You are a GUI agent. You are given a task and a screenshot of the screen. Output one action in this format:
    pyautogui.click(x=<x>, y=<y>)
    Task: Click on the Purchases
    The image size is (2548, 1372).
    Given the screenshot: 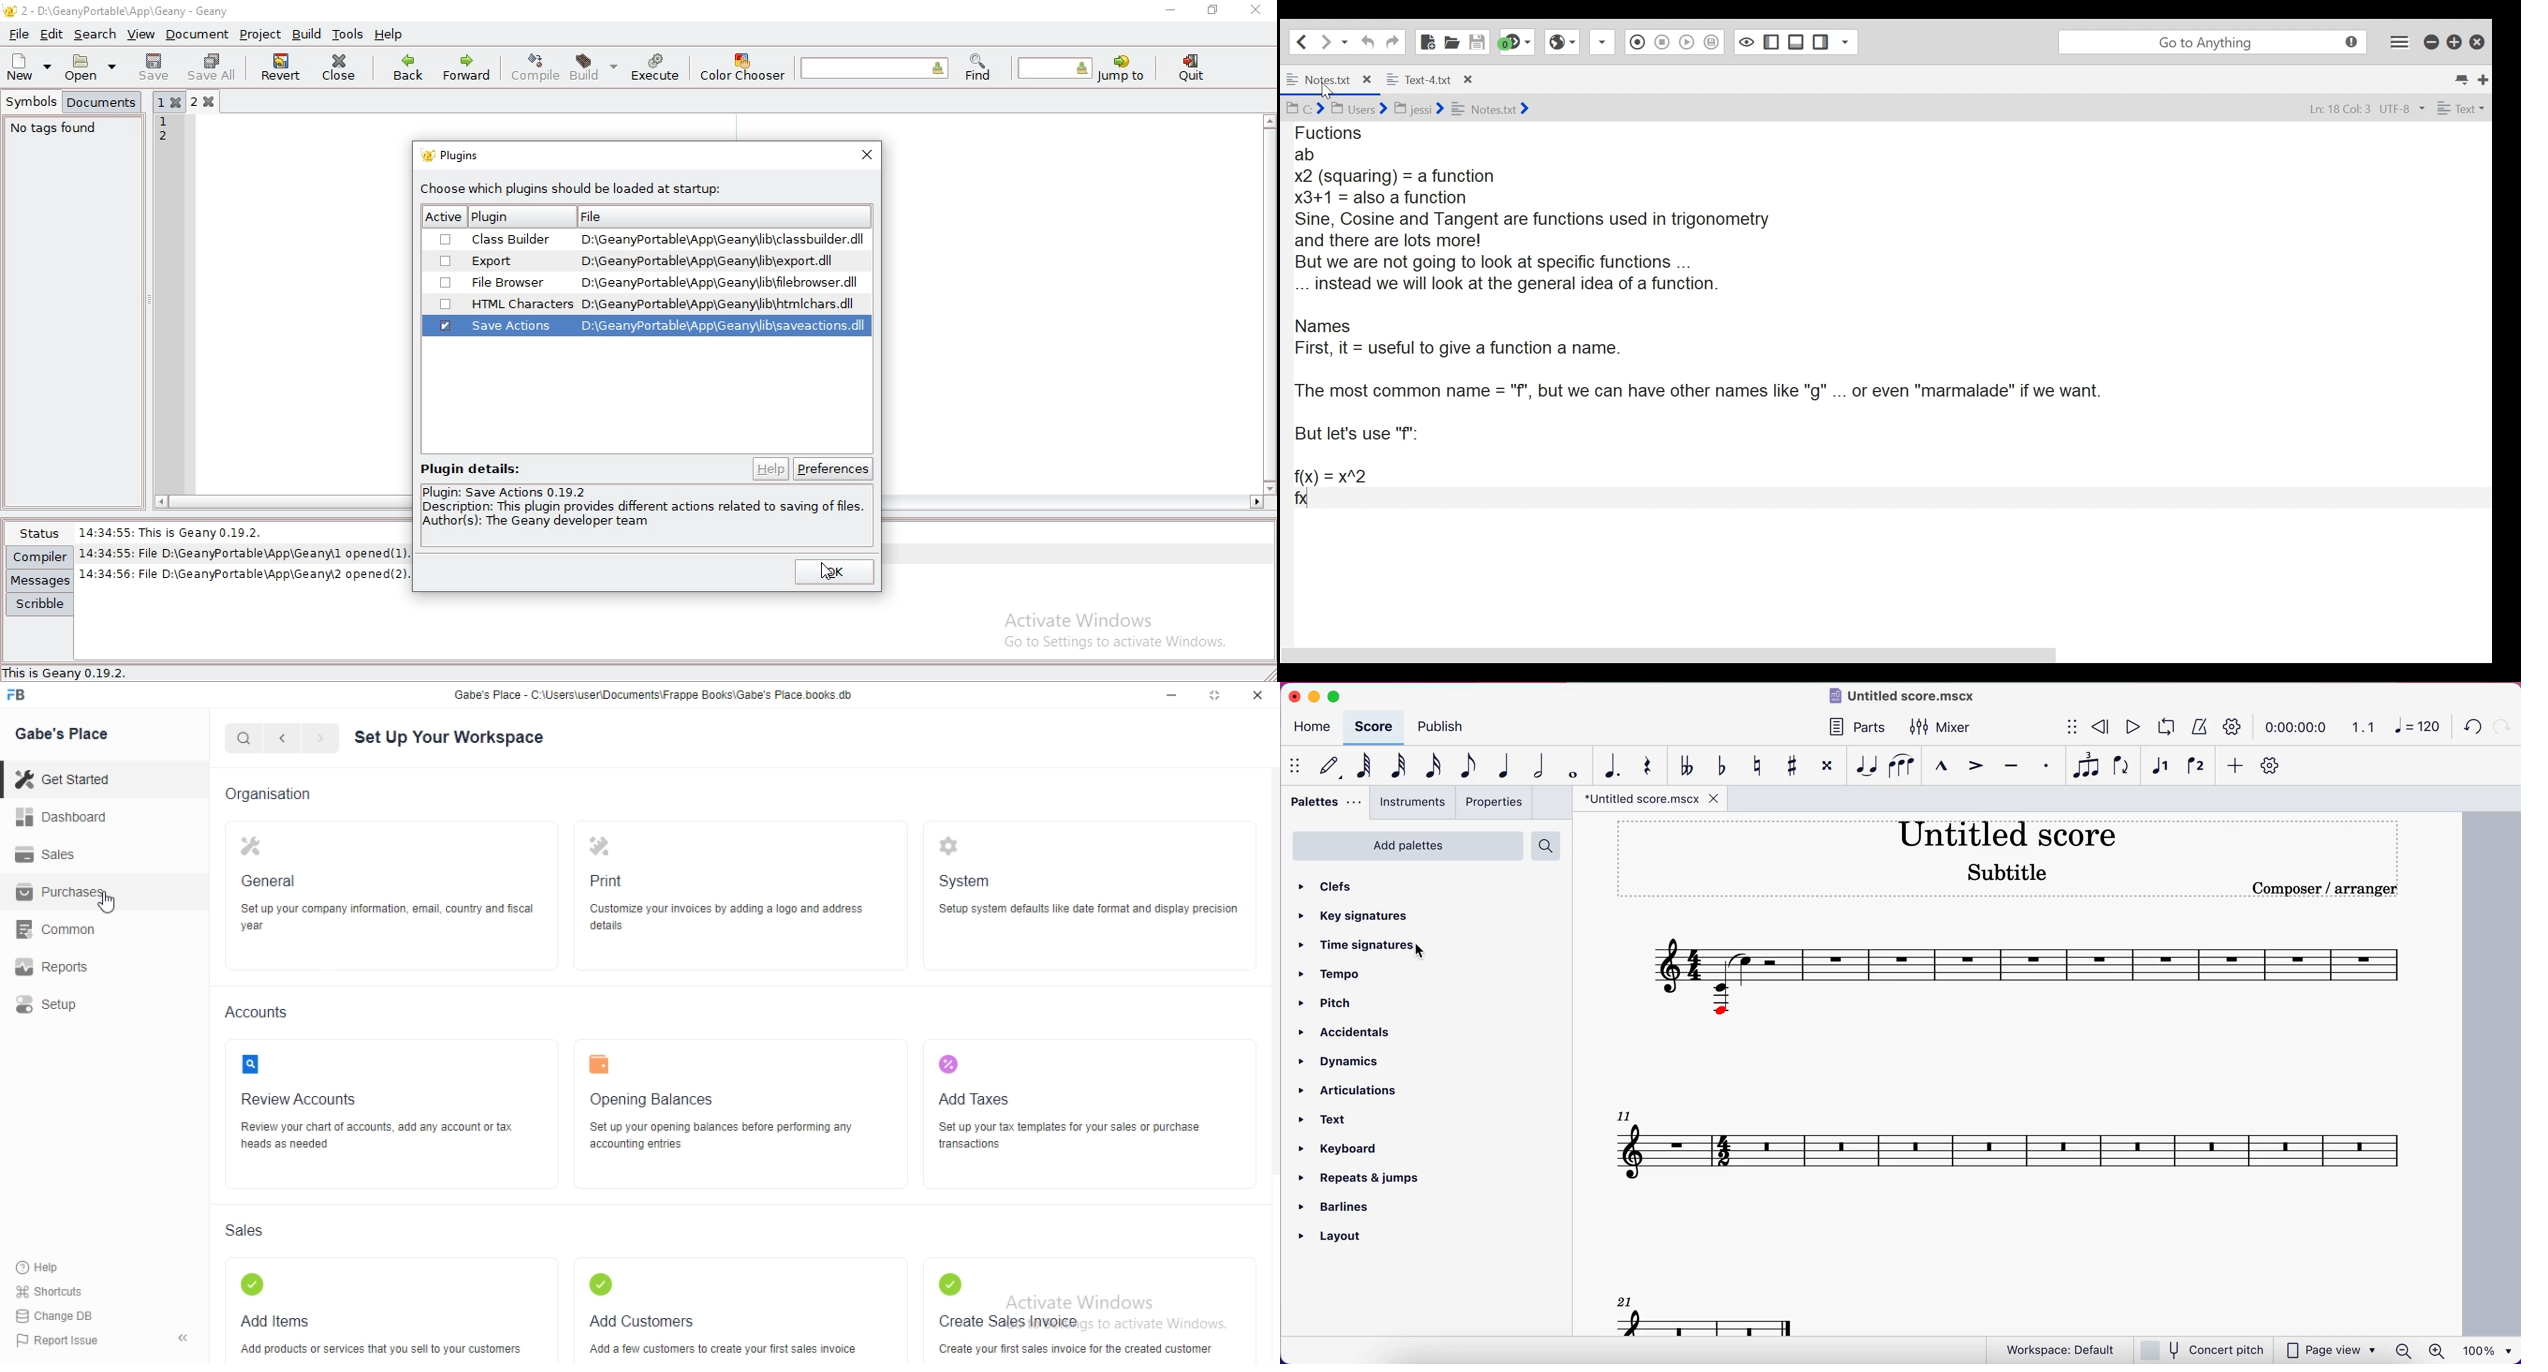 What is the action you would take?
    pyautogui.click(x=104, y=891)
    